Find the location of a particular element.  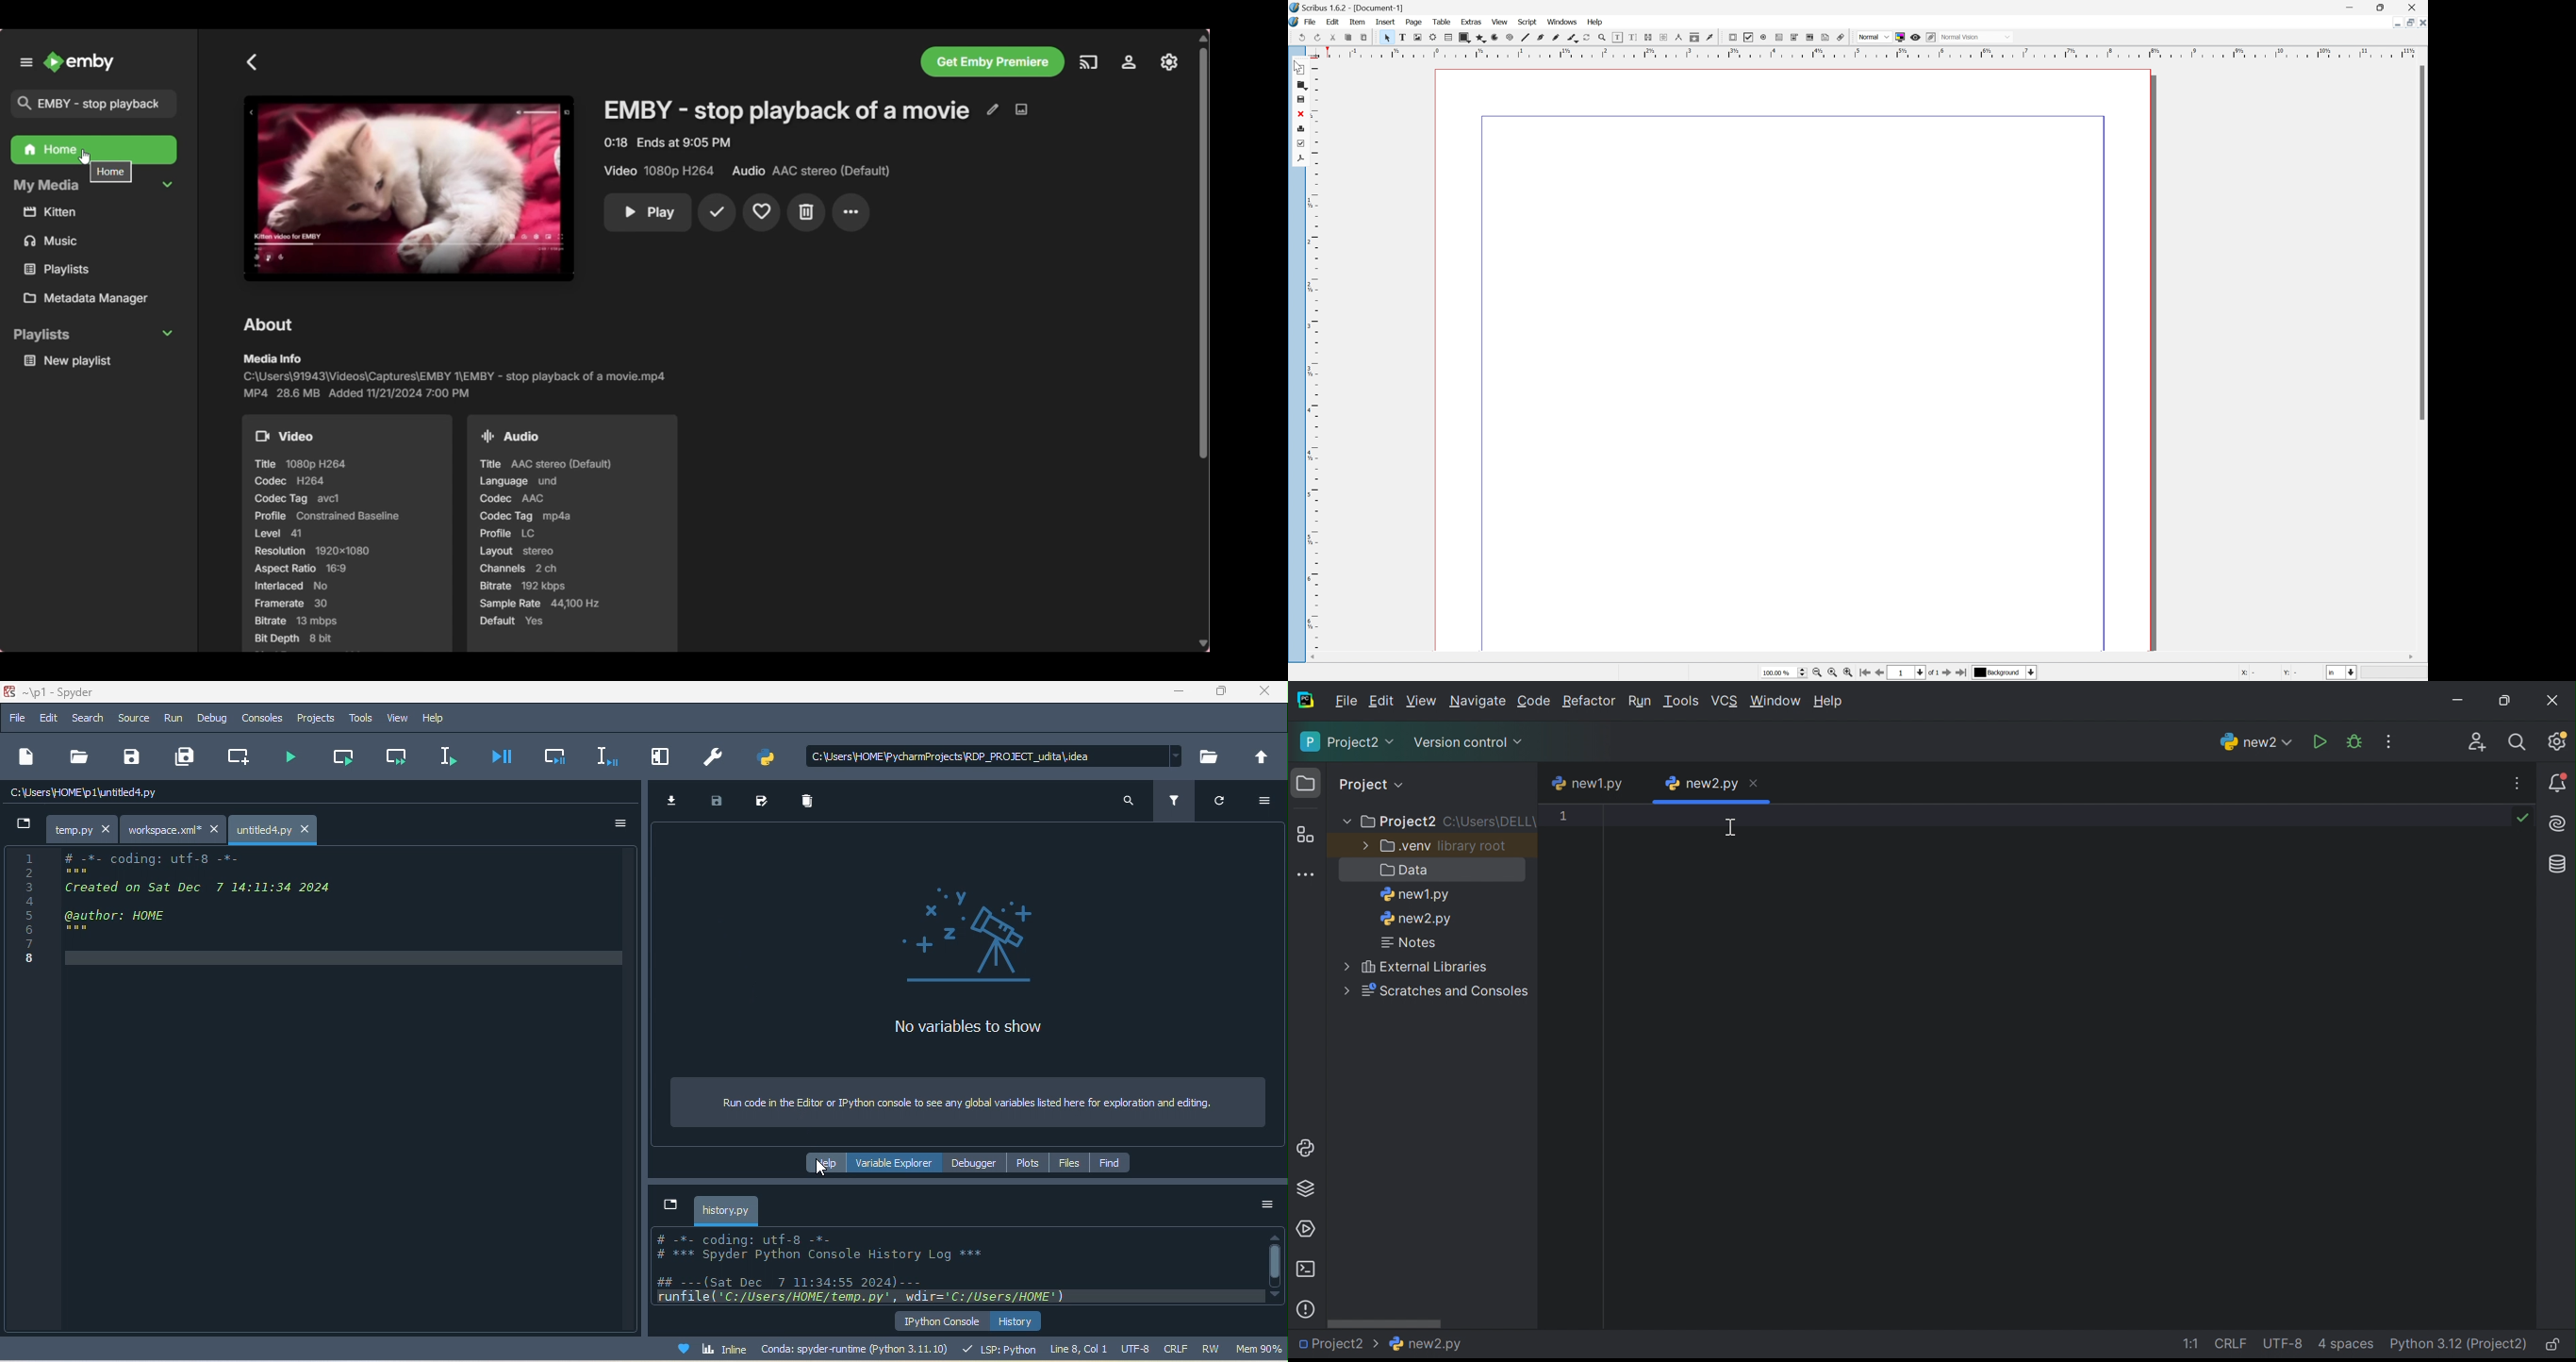

copy item properties is located at coordinates (1810, 37).